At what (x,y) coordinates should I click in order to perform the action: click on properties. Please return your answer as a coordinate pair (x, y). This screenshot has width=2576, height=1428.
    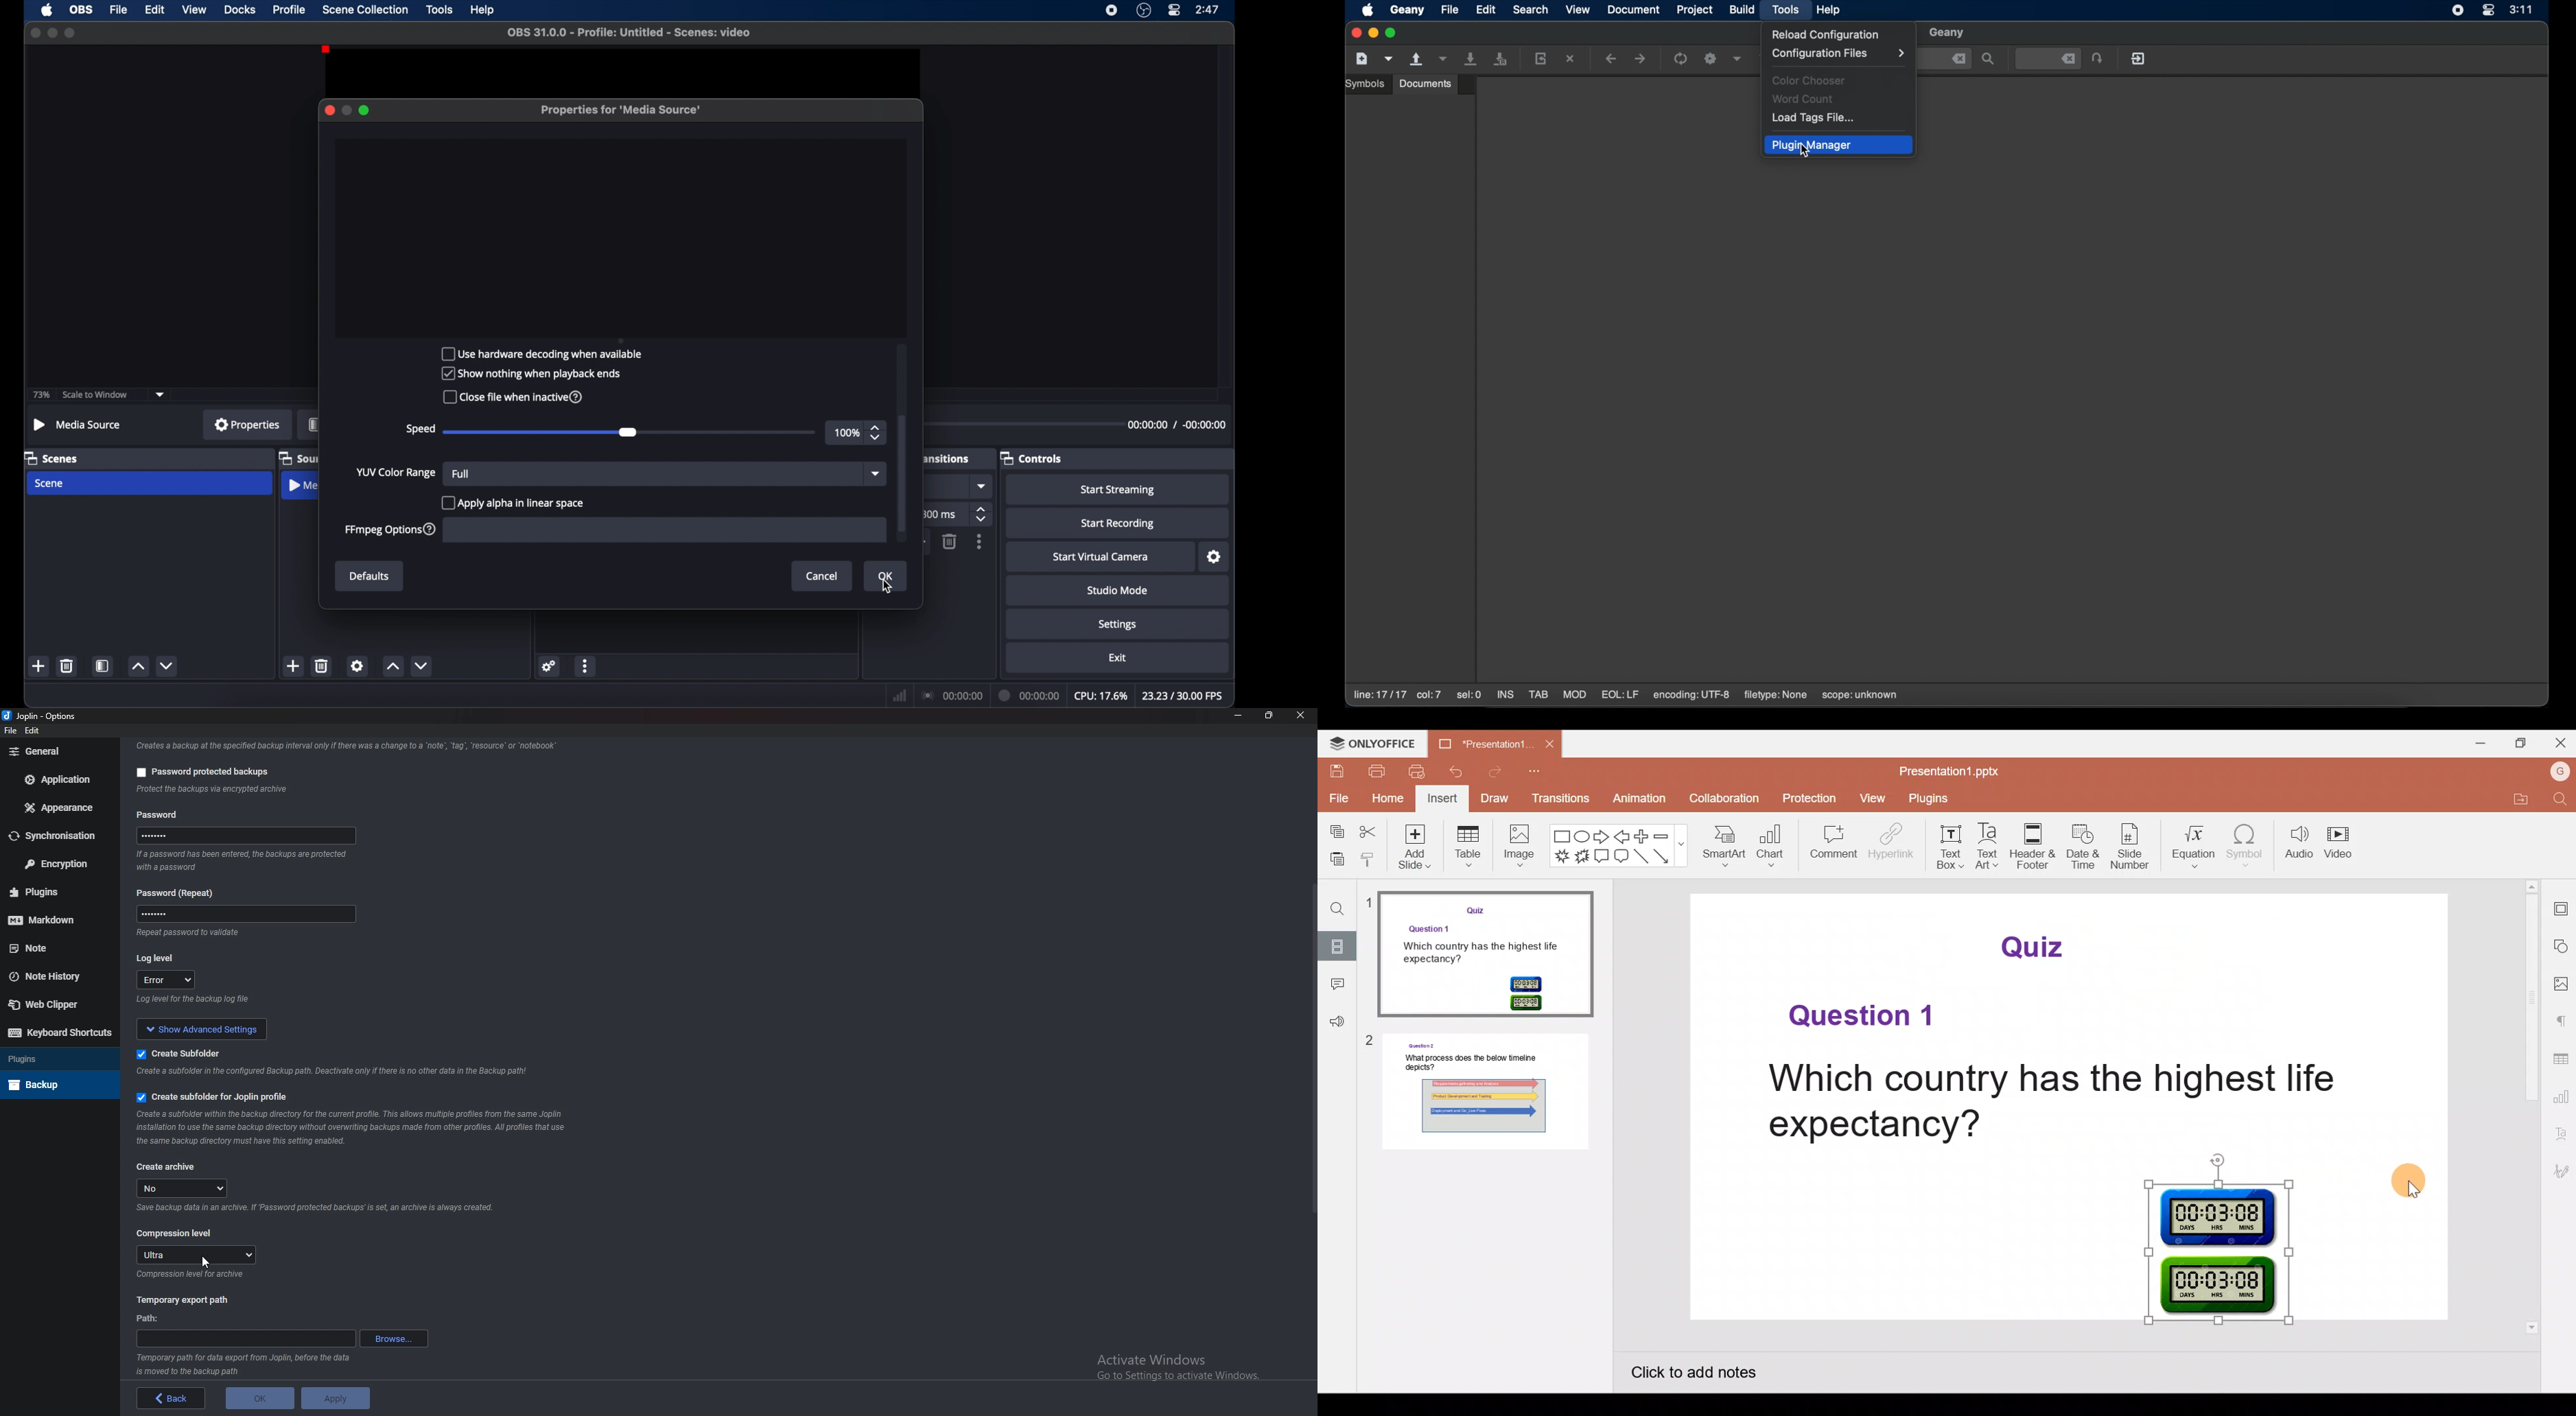
    Looking at the image, I should click on (248, 424).